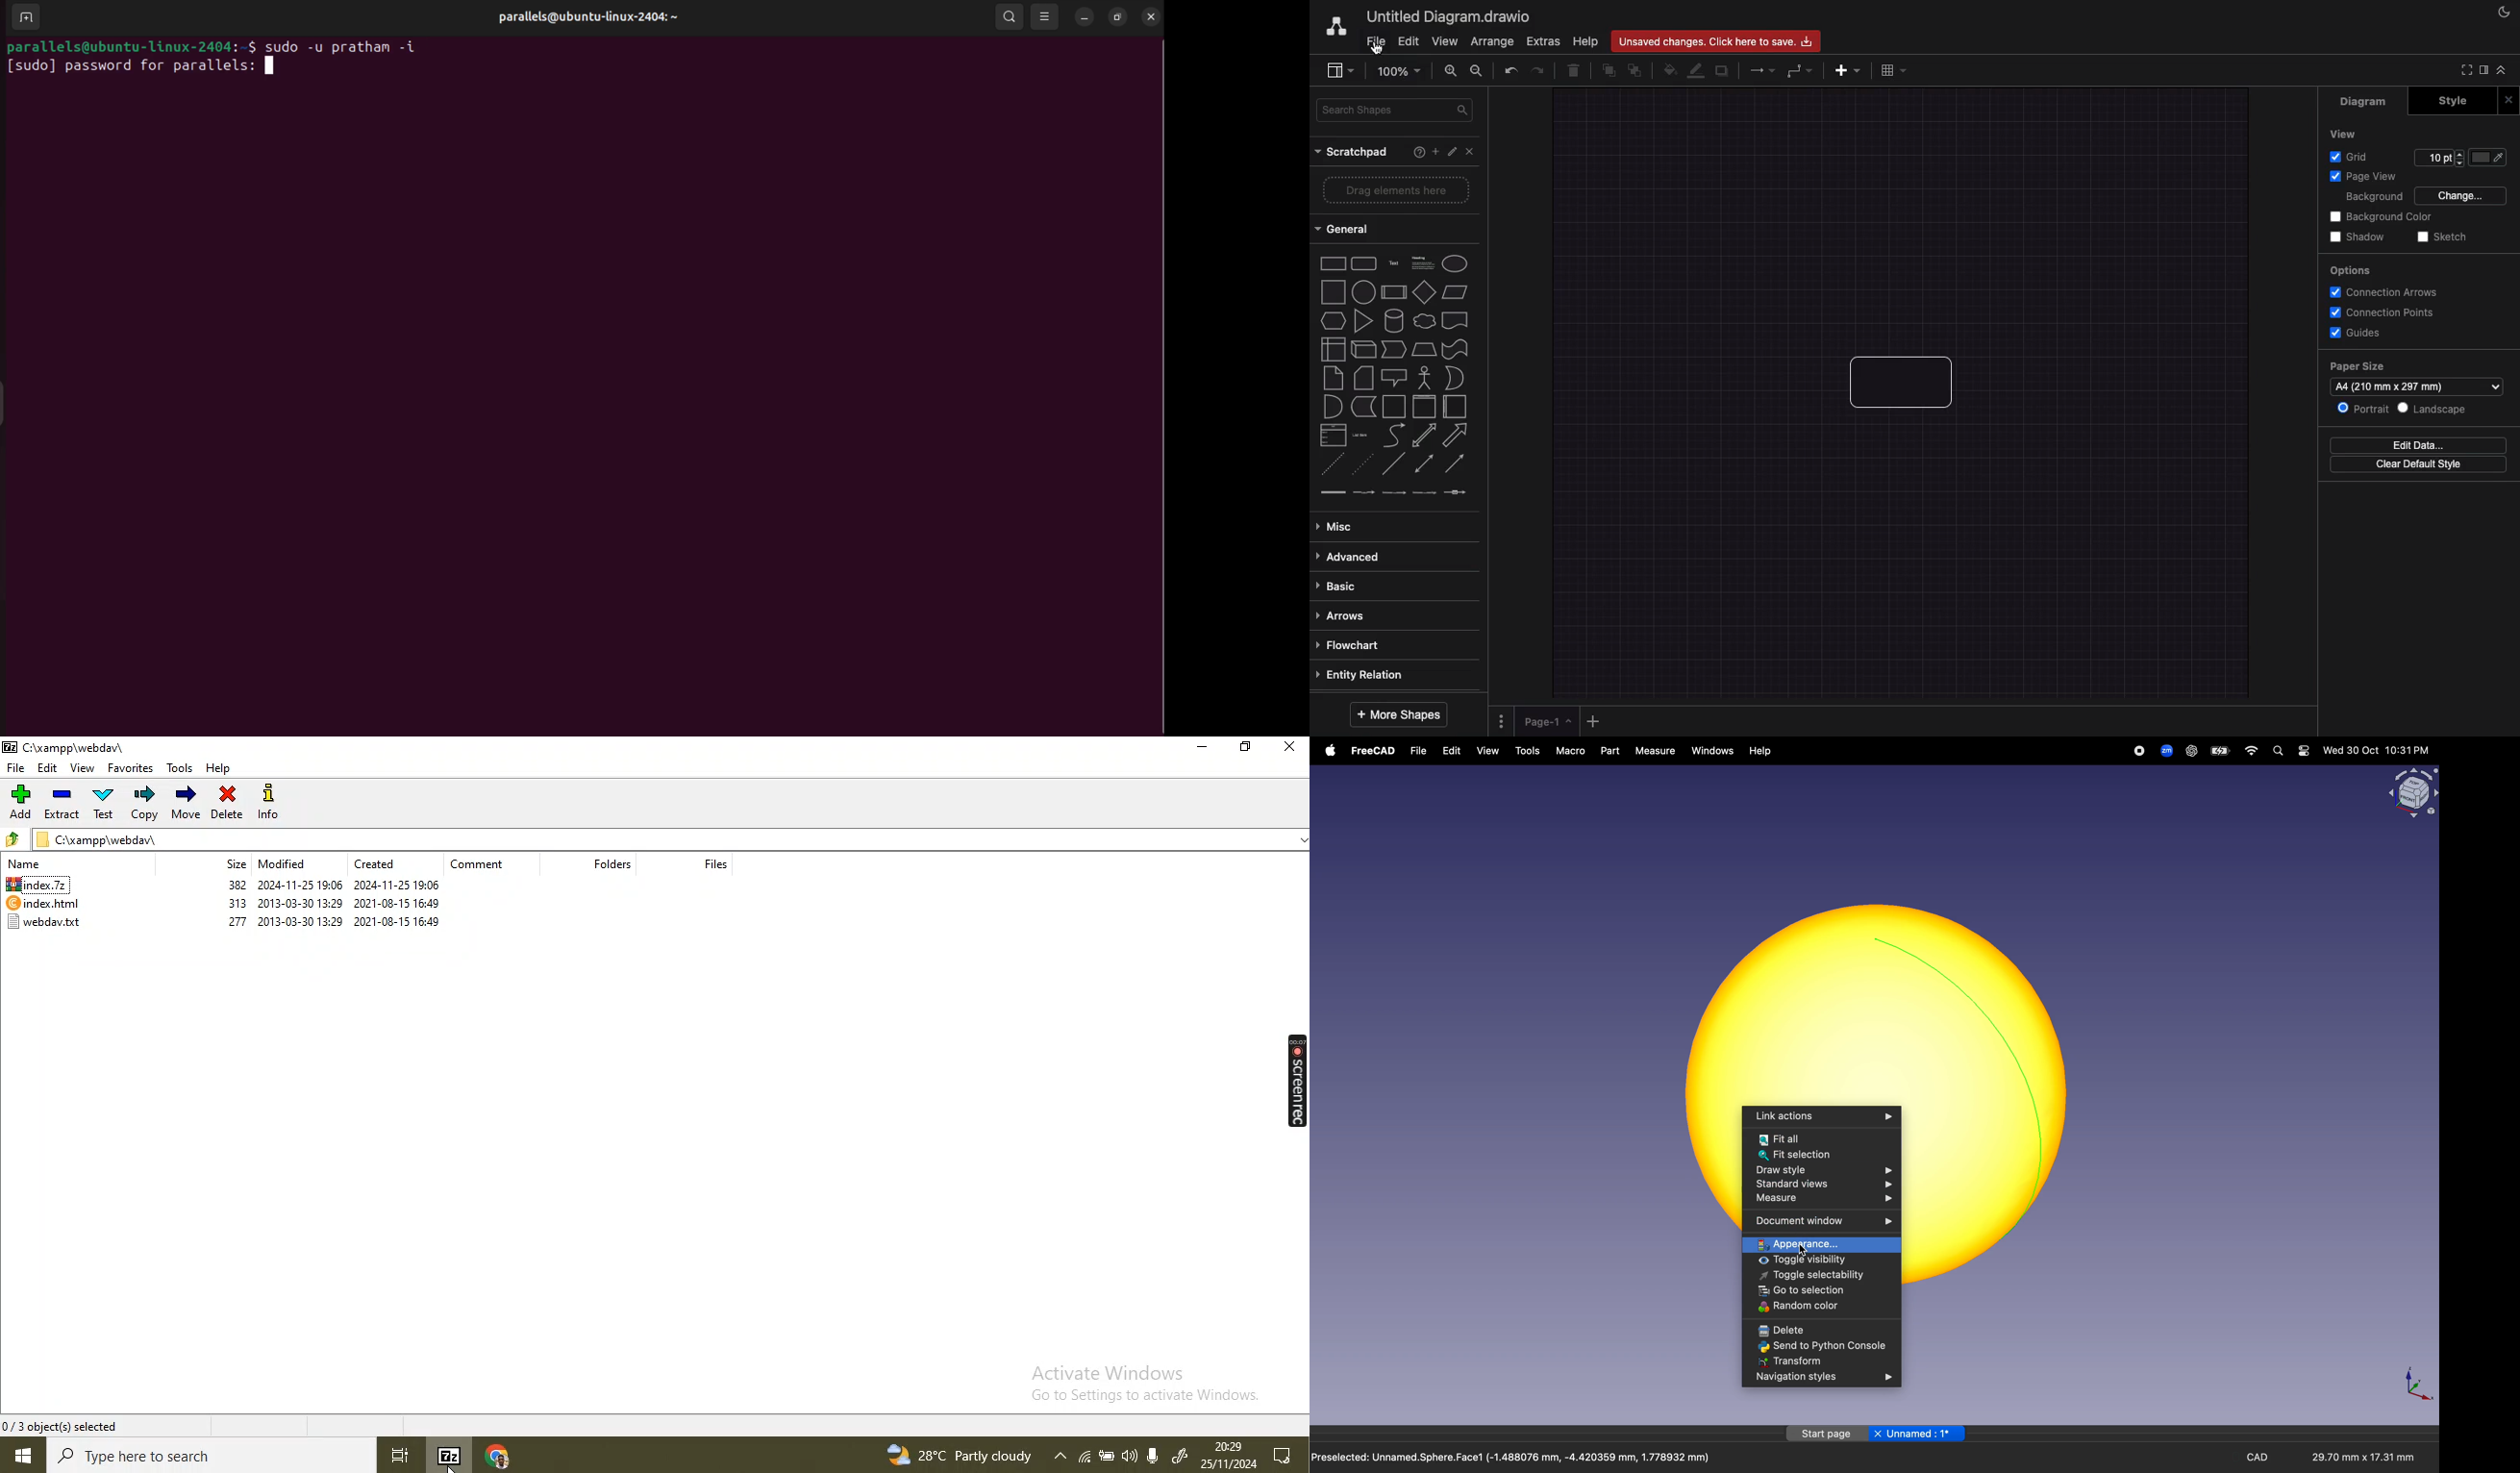 Image resolution: width=2520 pixels, height=1484 pixels. I want to click on Waypoints, so click(1800, 71).